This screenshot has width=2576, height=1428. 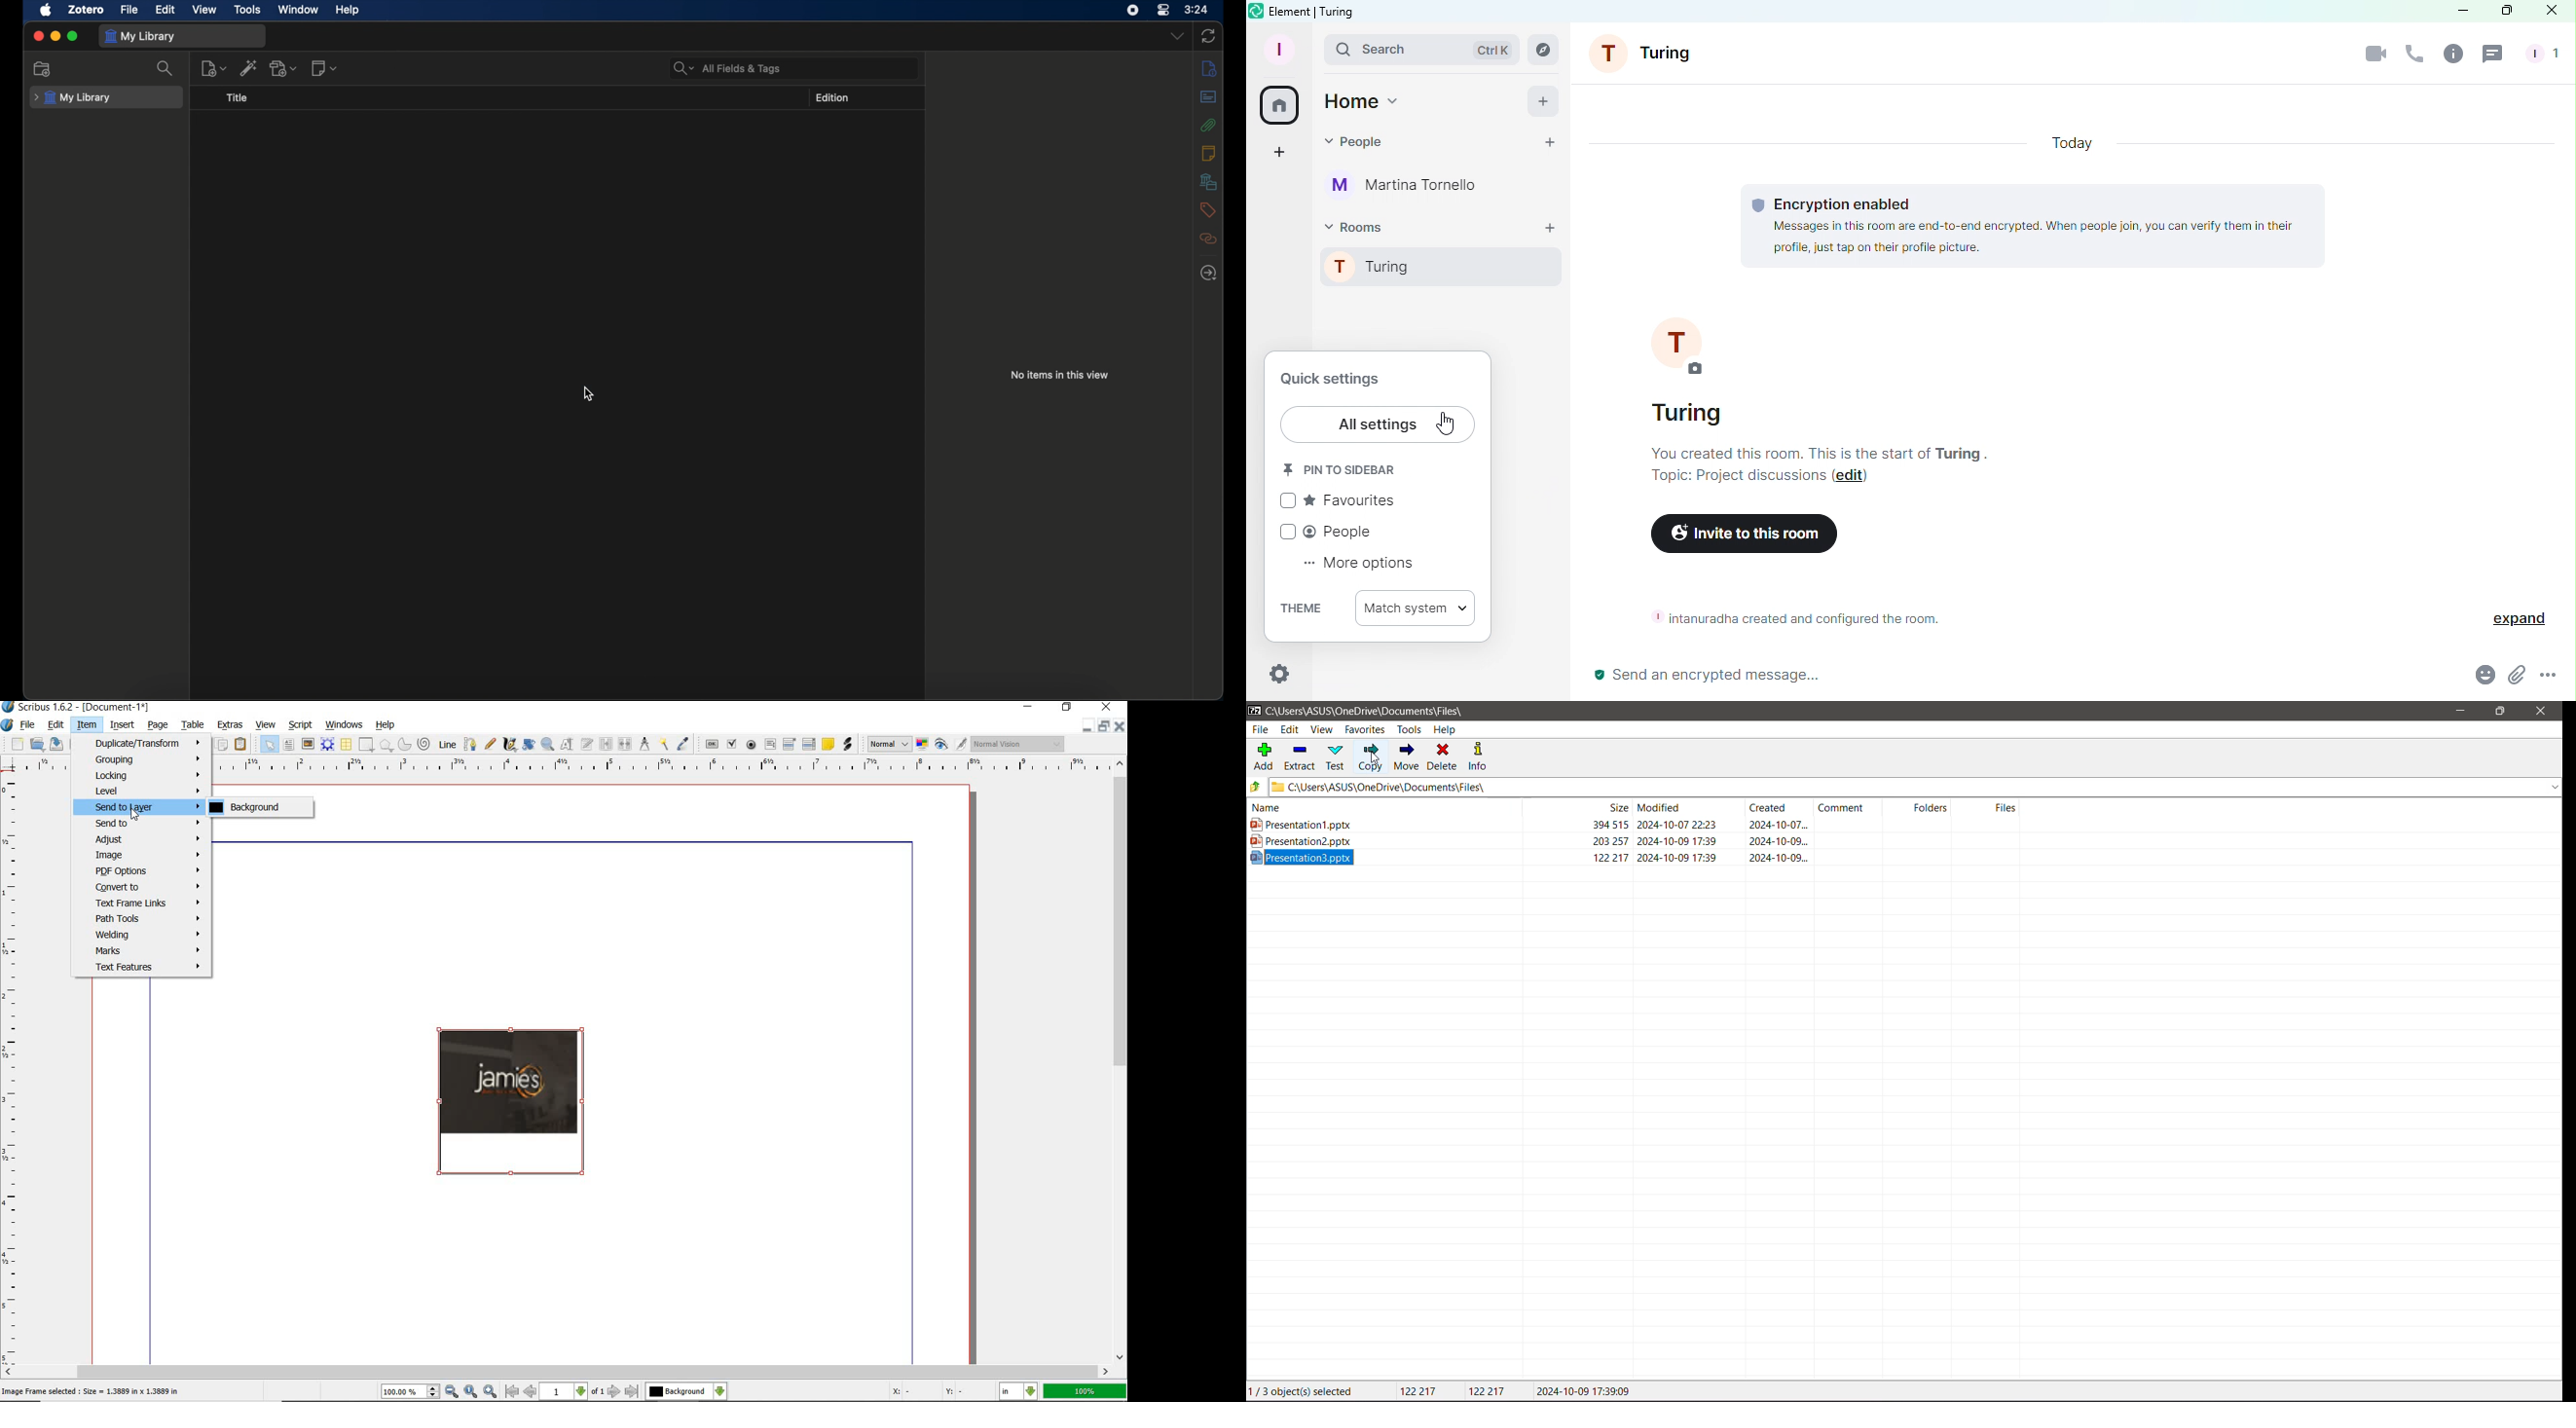 What do you see at coordinates (38, 36) in the screenshot?
I see `close` at bounding box center [38, 36].